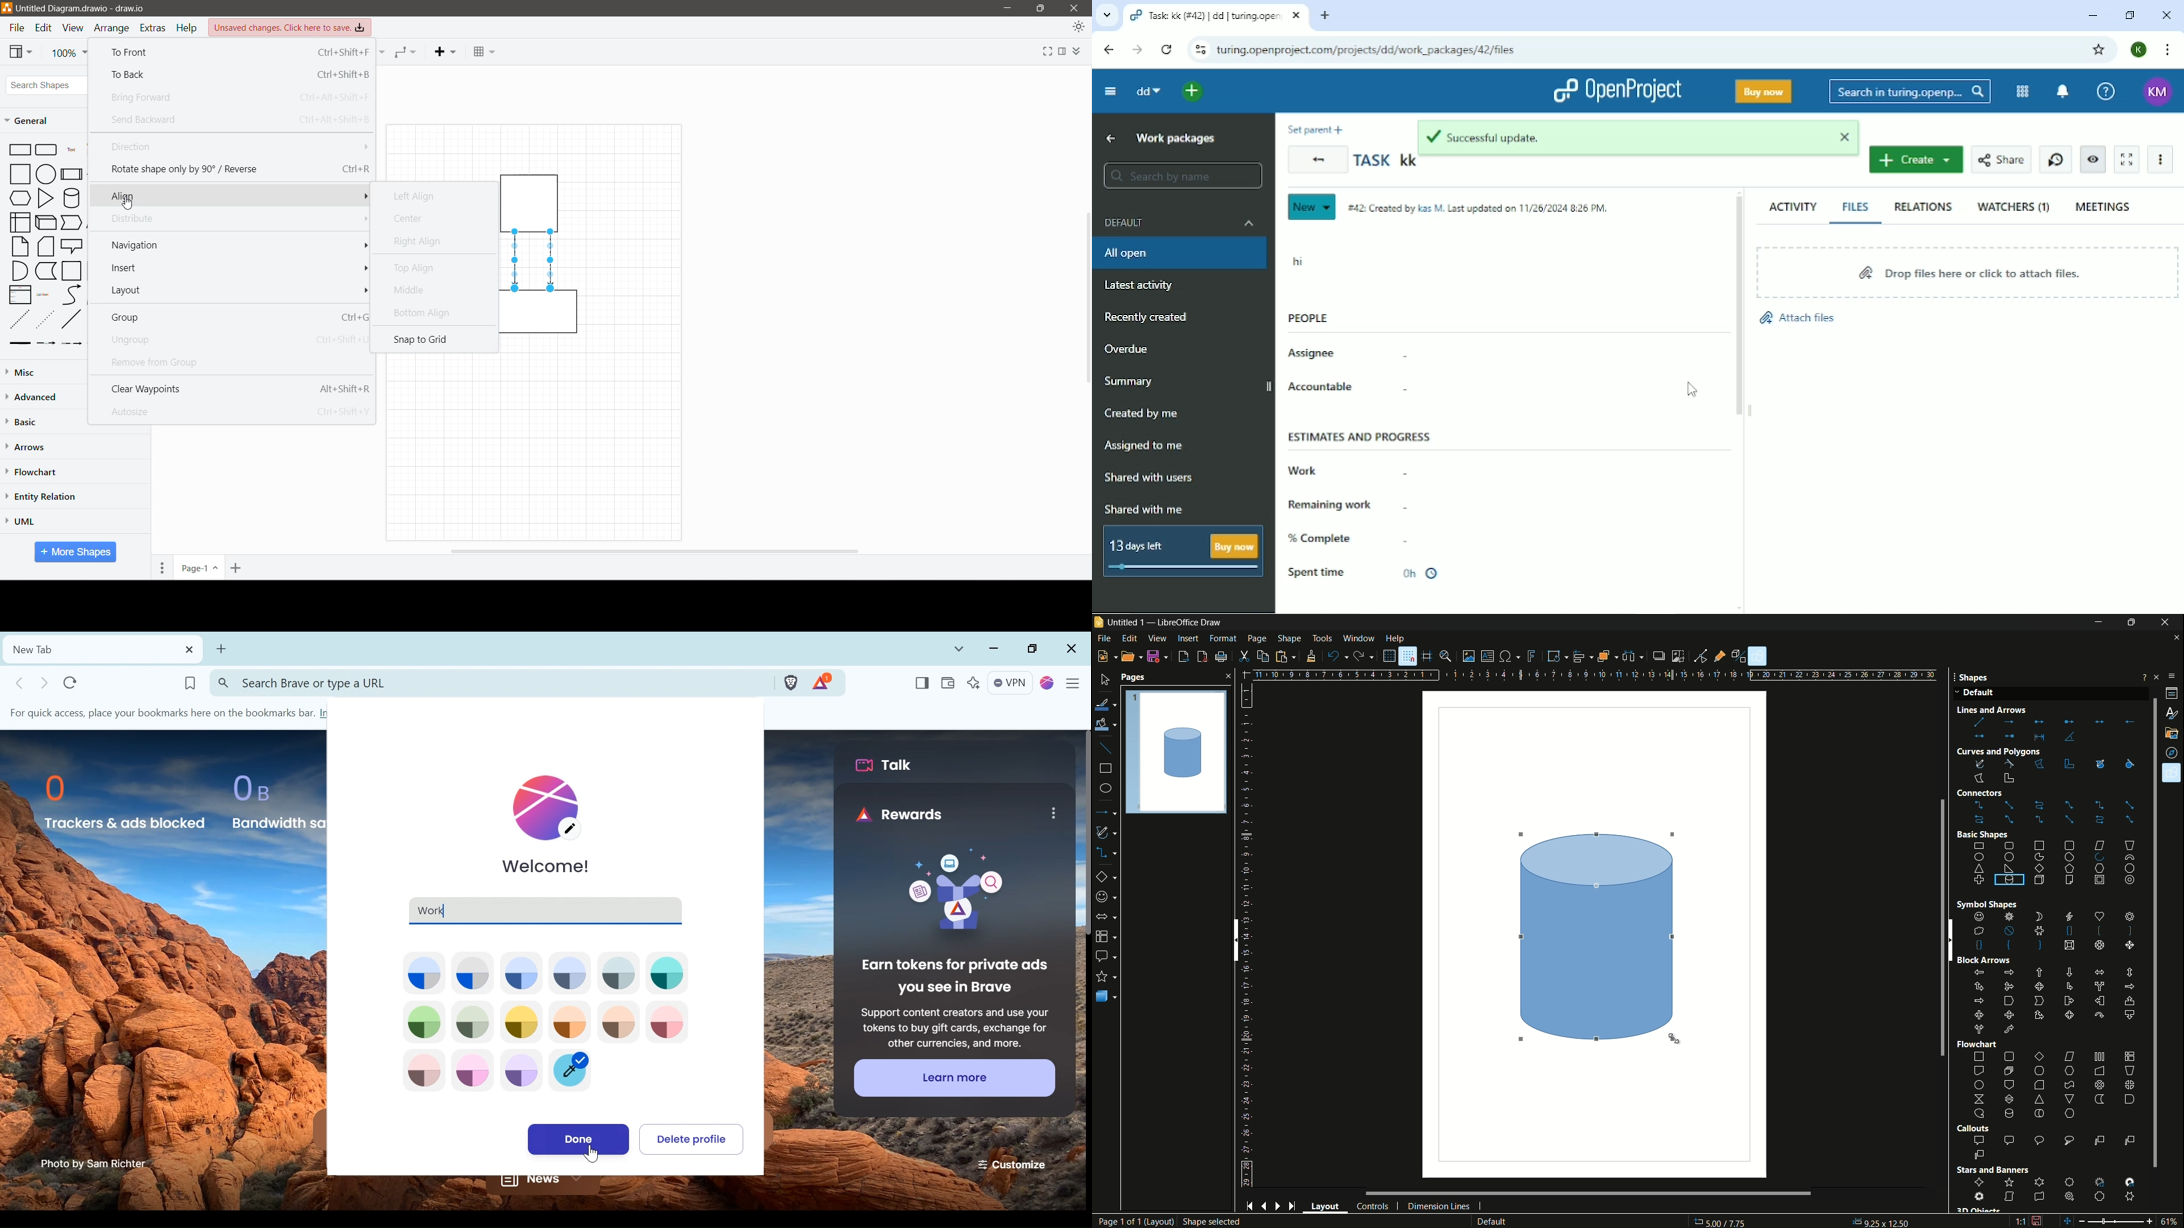 Image resolution: width=2184 pixels, height=1232 pixels. What do you see at coordinates (1523, 836) in the screenshot?
I see `cursor` at bounding box center [1523, 836].